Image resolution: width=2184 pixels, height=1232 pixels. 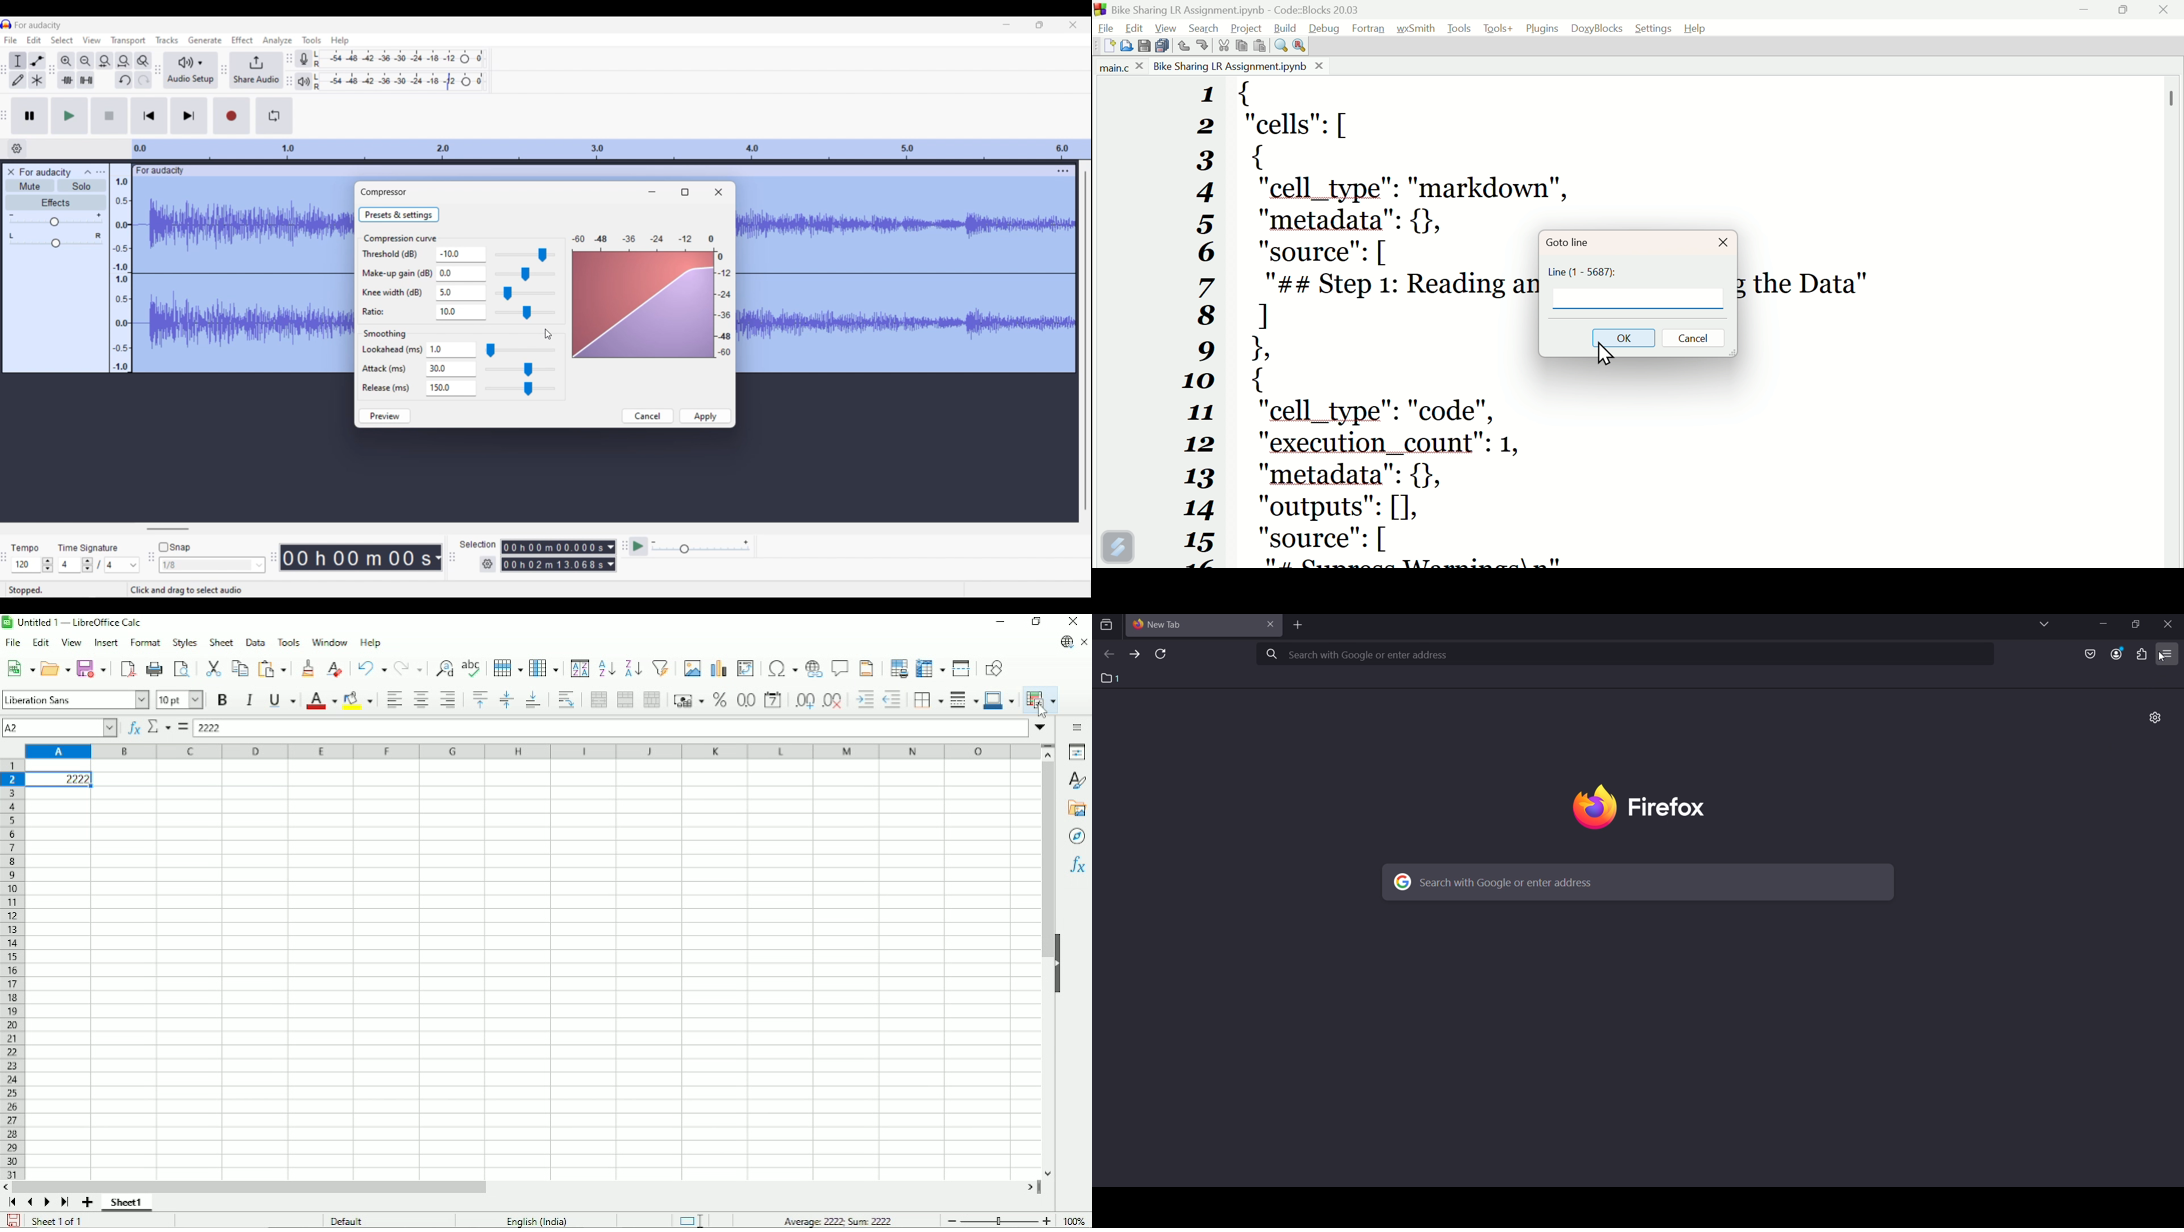 I want to click on Tools, so click(x=1498, y=28).